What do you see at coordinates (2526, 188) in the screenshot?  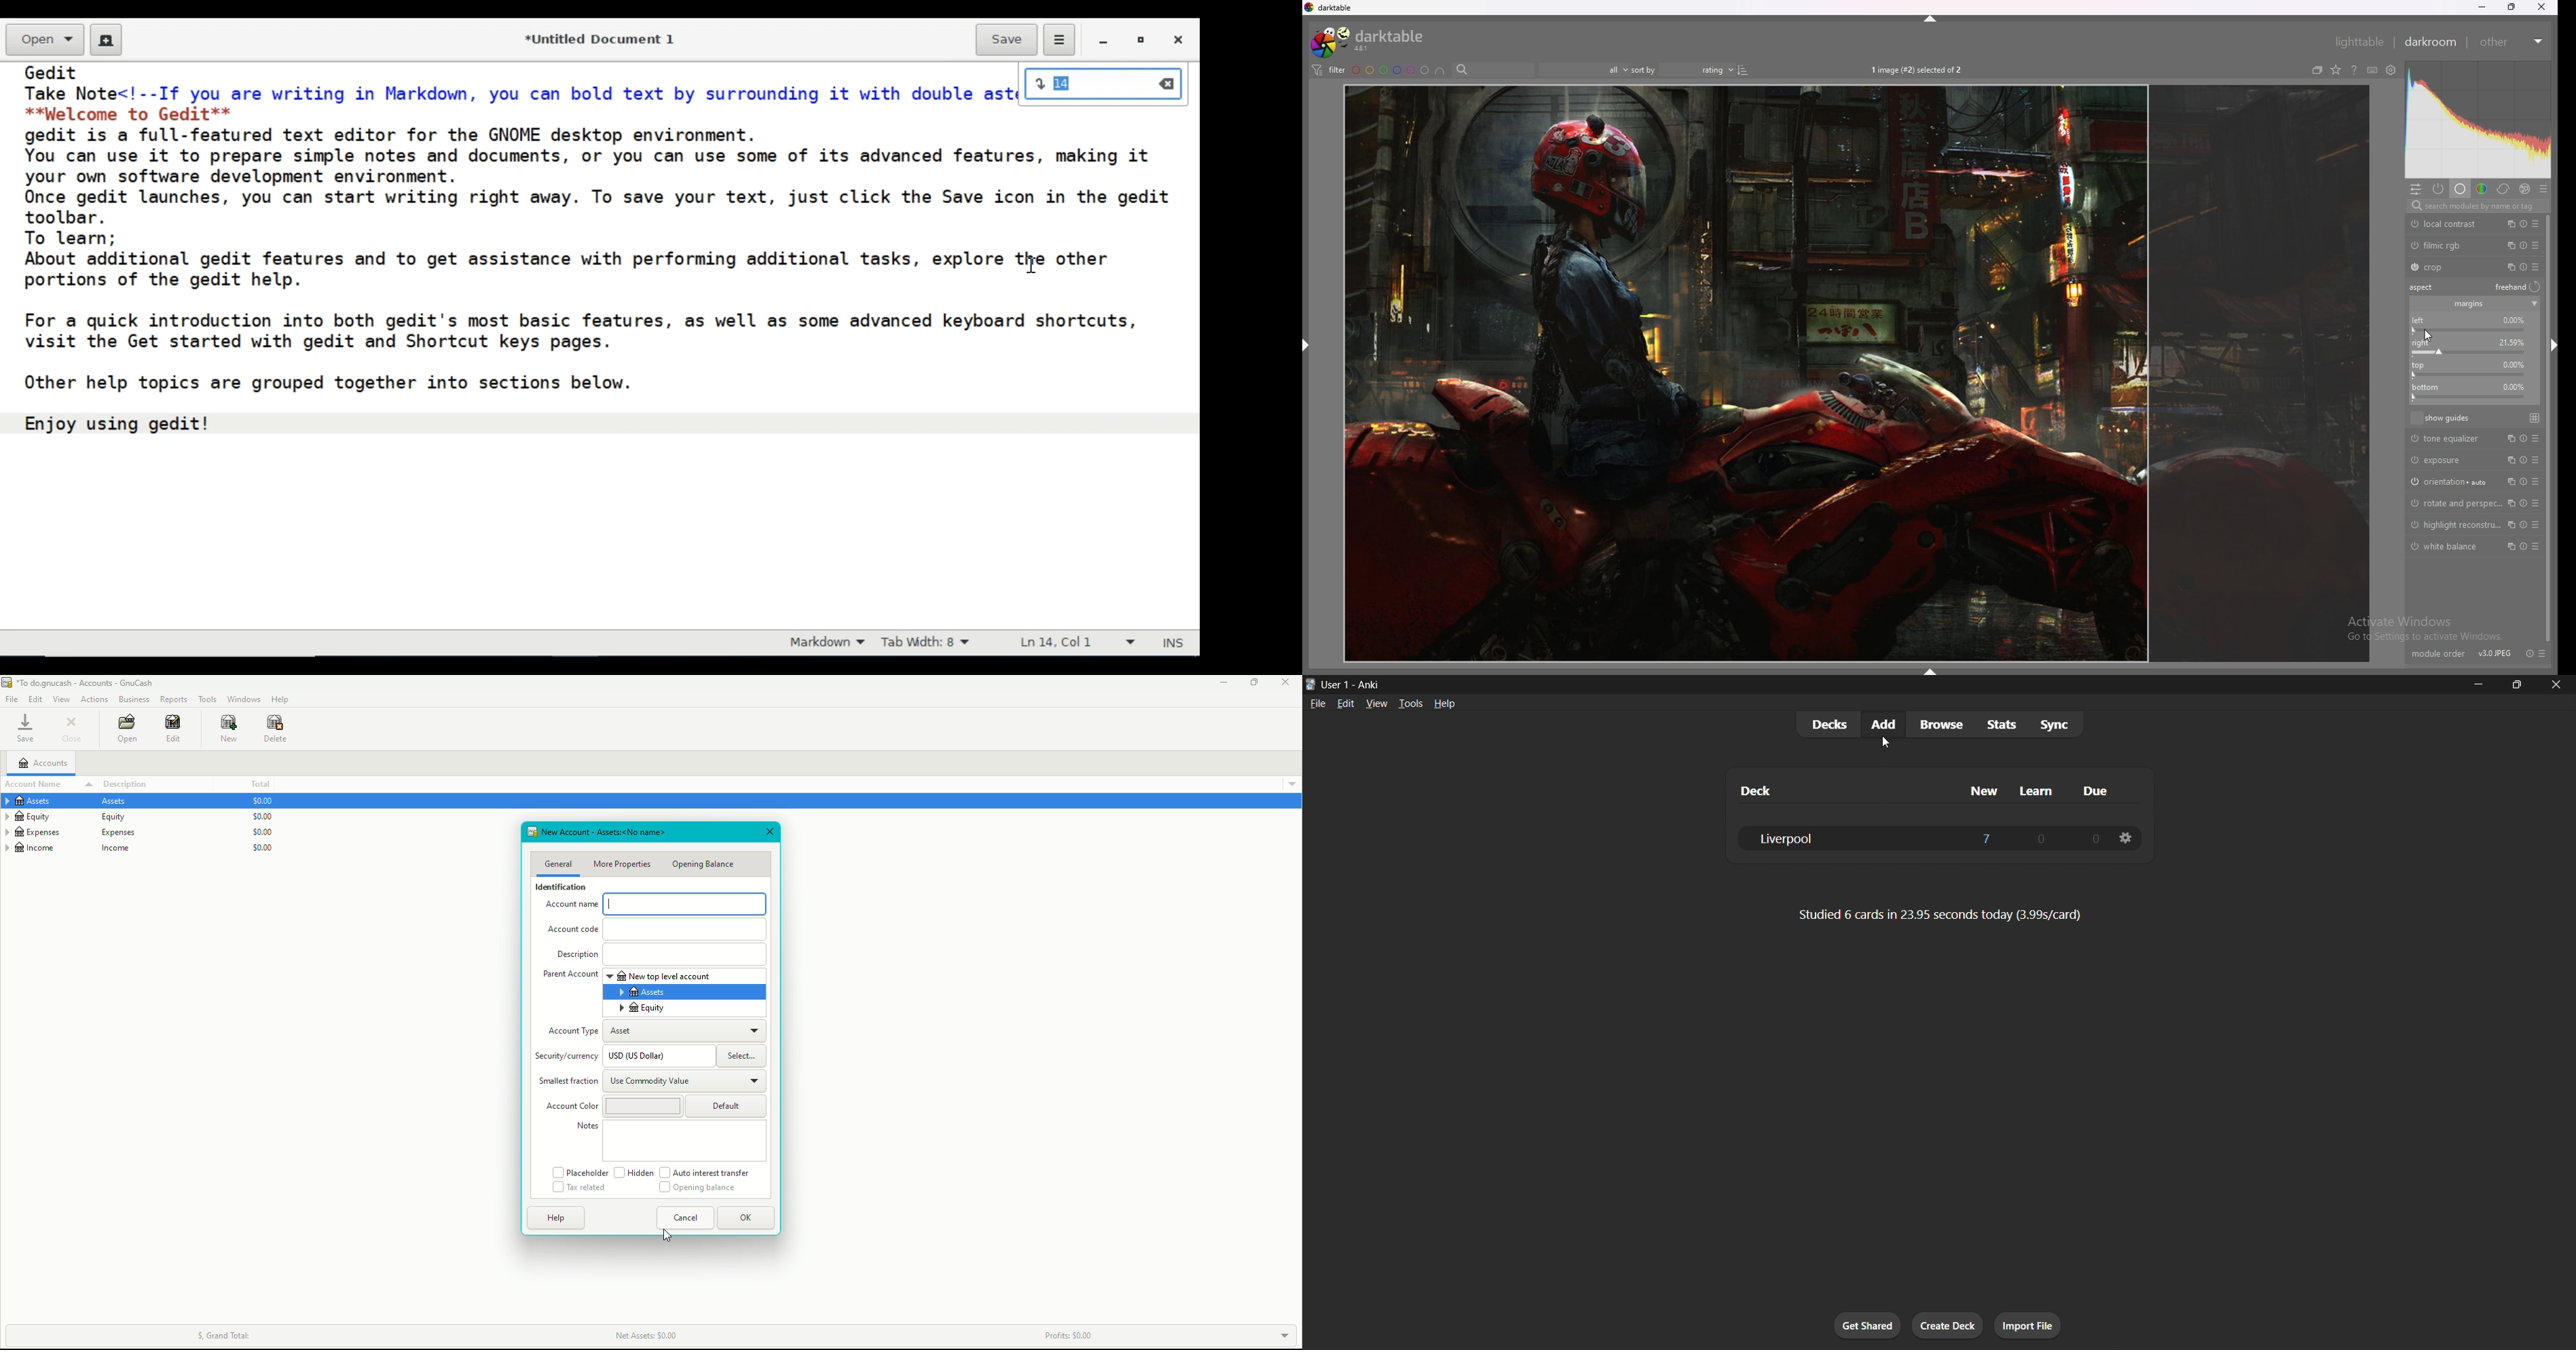 I see `effect` at bounding box center [2526, 188].